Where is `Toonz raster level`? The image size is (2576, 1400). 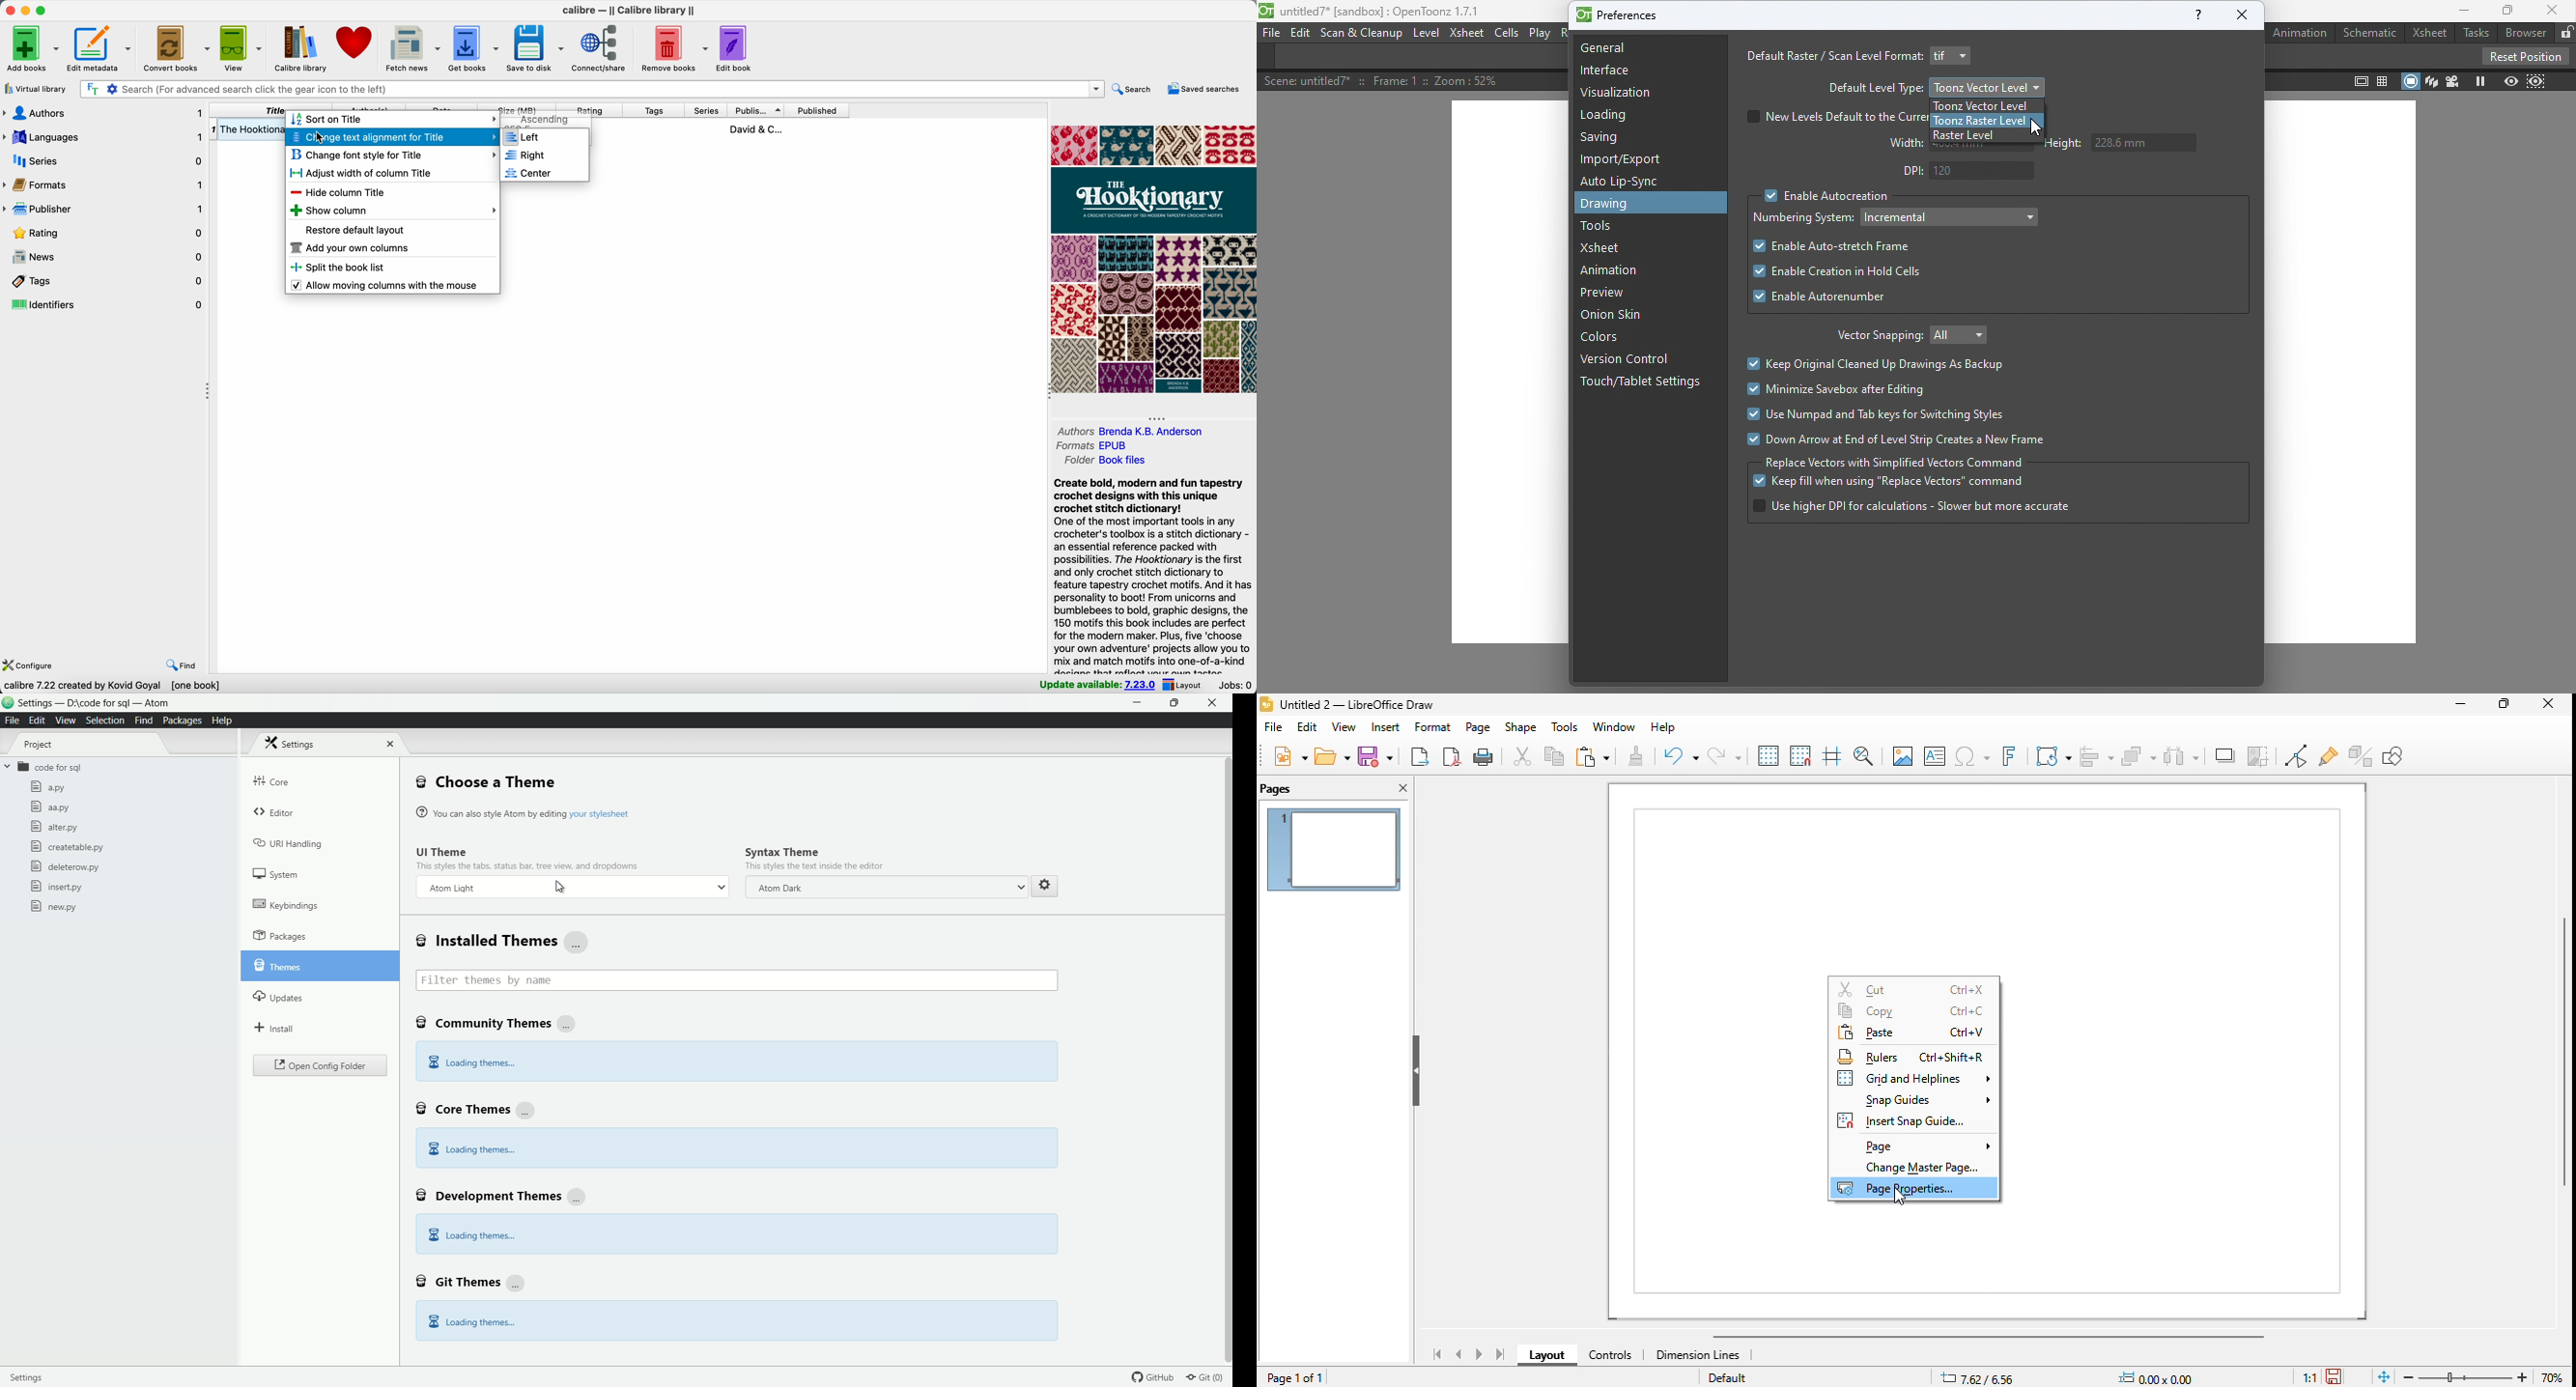
Toonz raster level is located at coordinates (1975, 121).